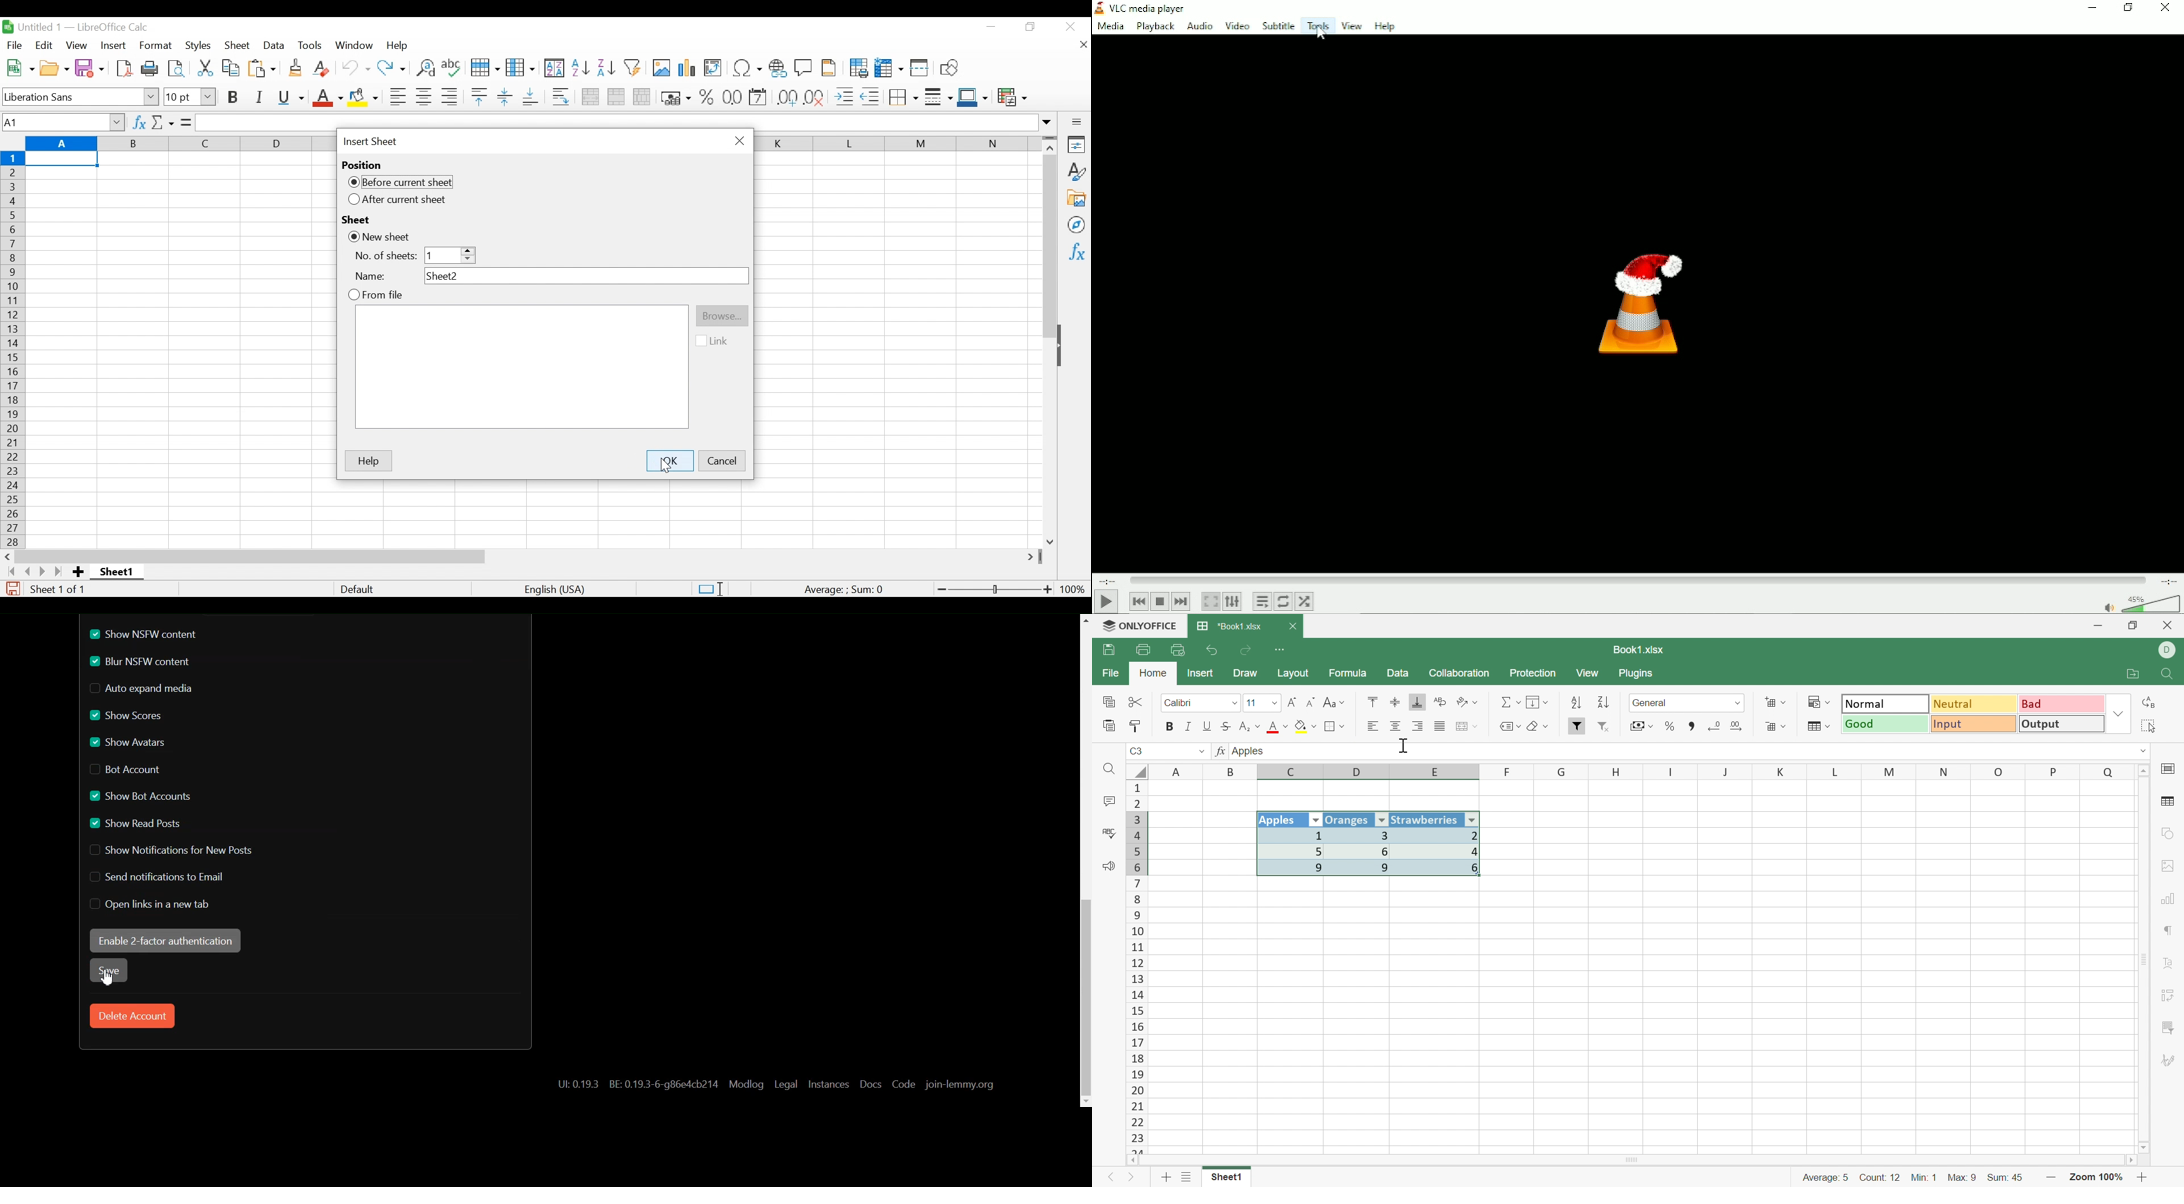 This screenshot has height=1204, width=2184. What do you see at coordinates (1170, 726) in the screenshot?
I see `Bold` at bounding box center [1170, 726].